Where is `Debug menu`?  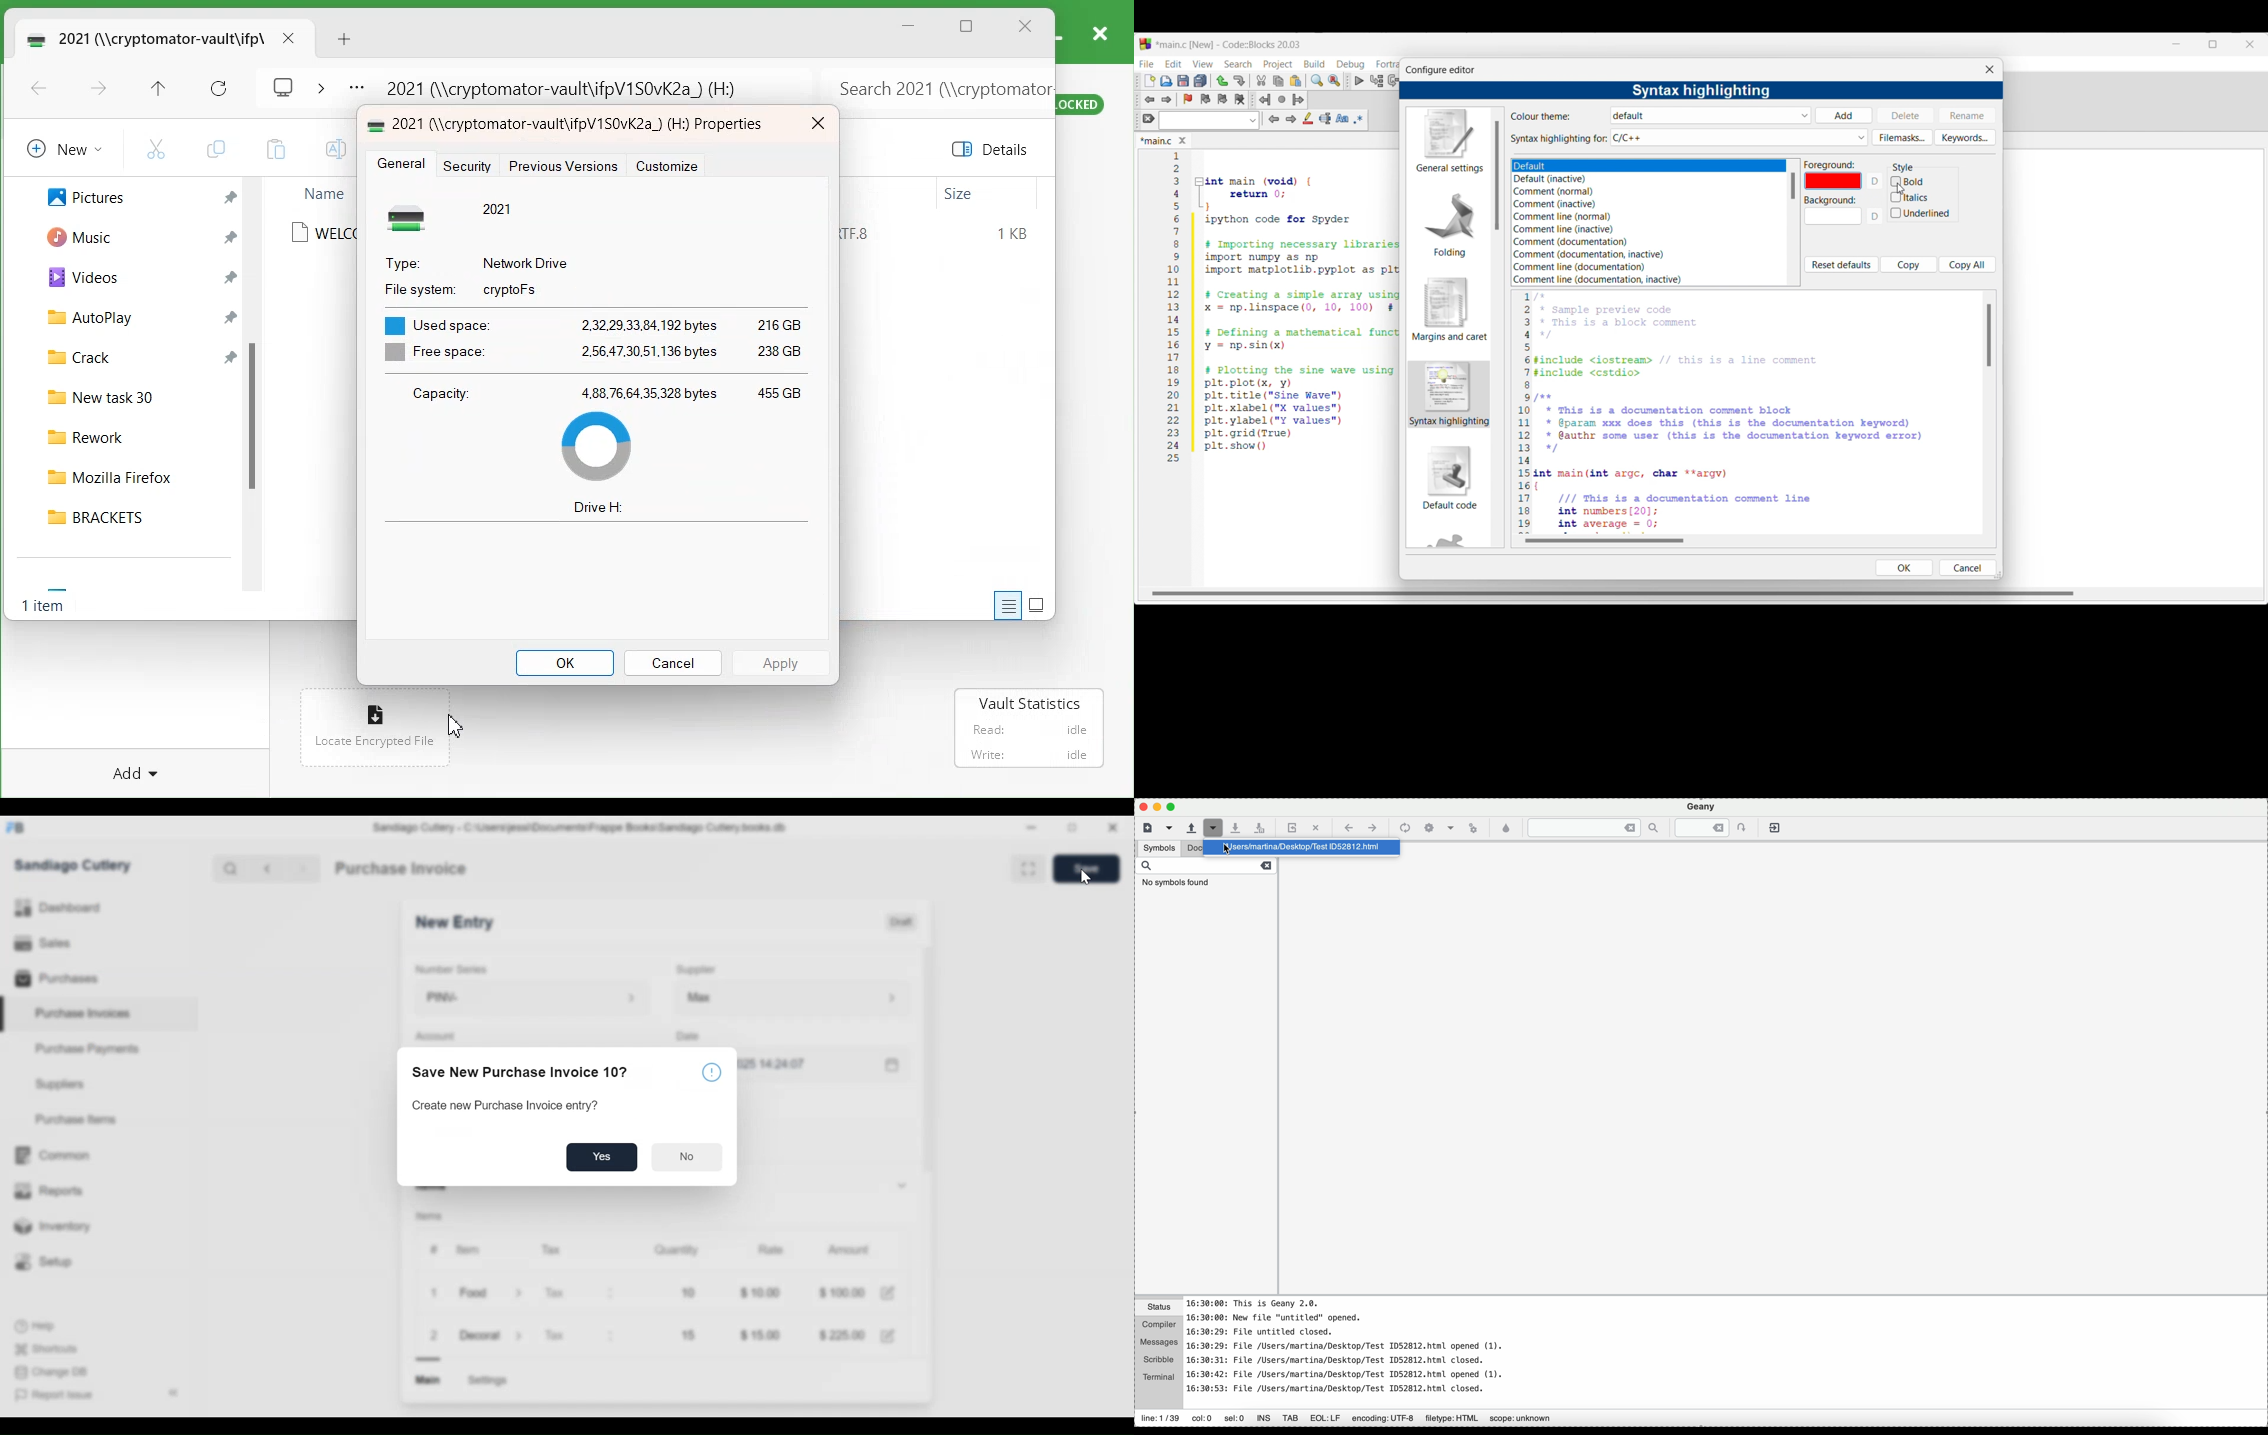 Debug menu is located at coordinates (1350, 64).